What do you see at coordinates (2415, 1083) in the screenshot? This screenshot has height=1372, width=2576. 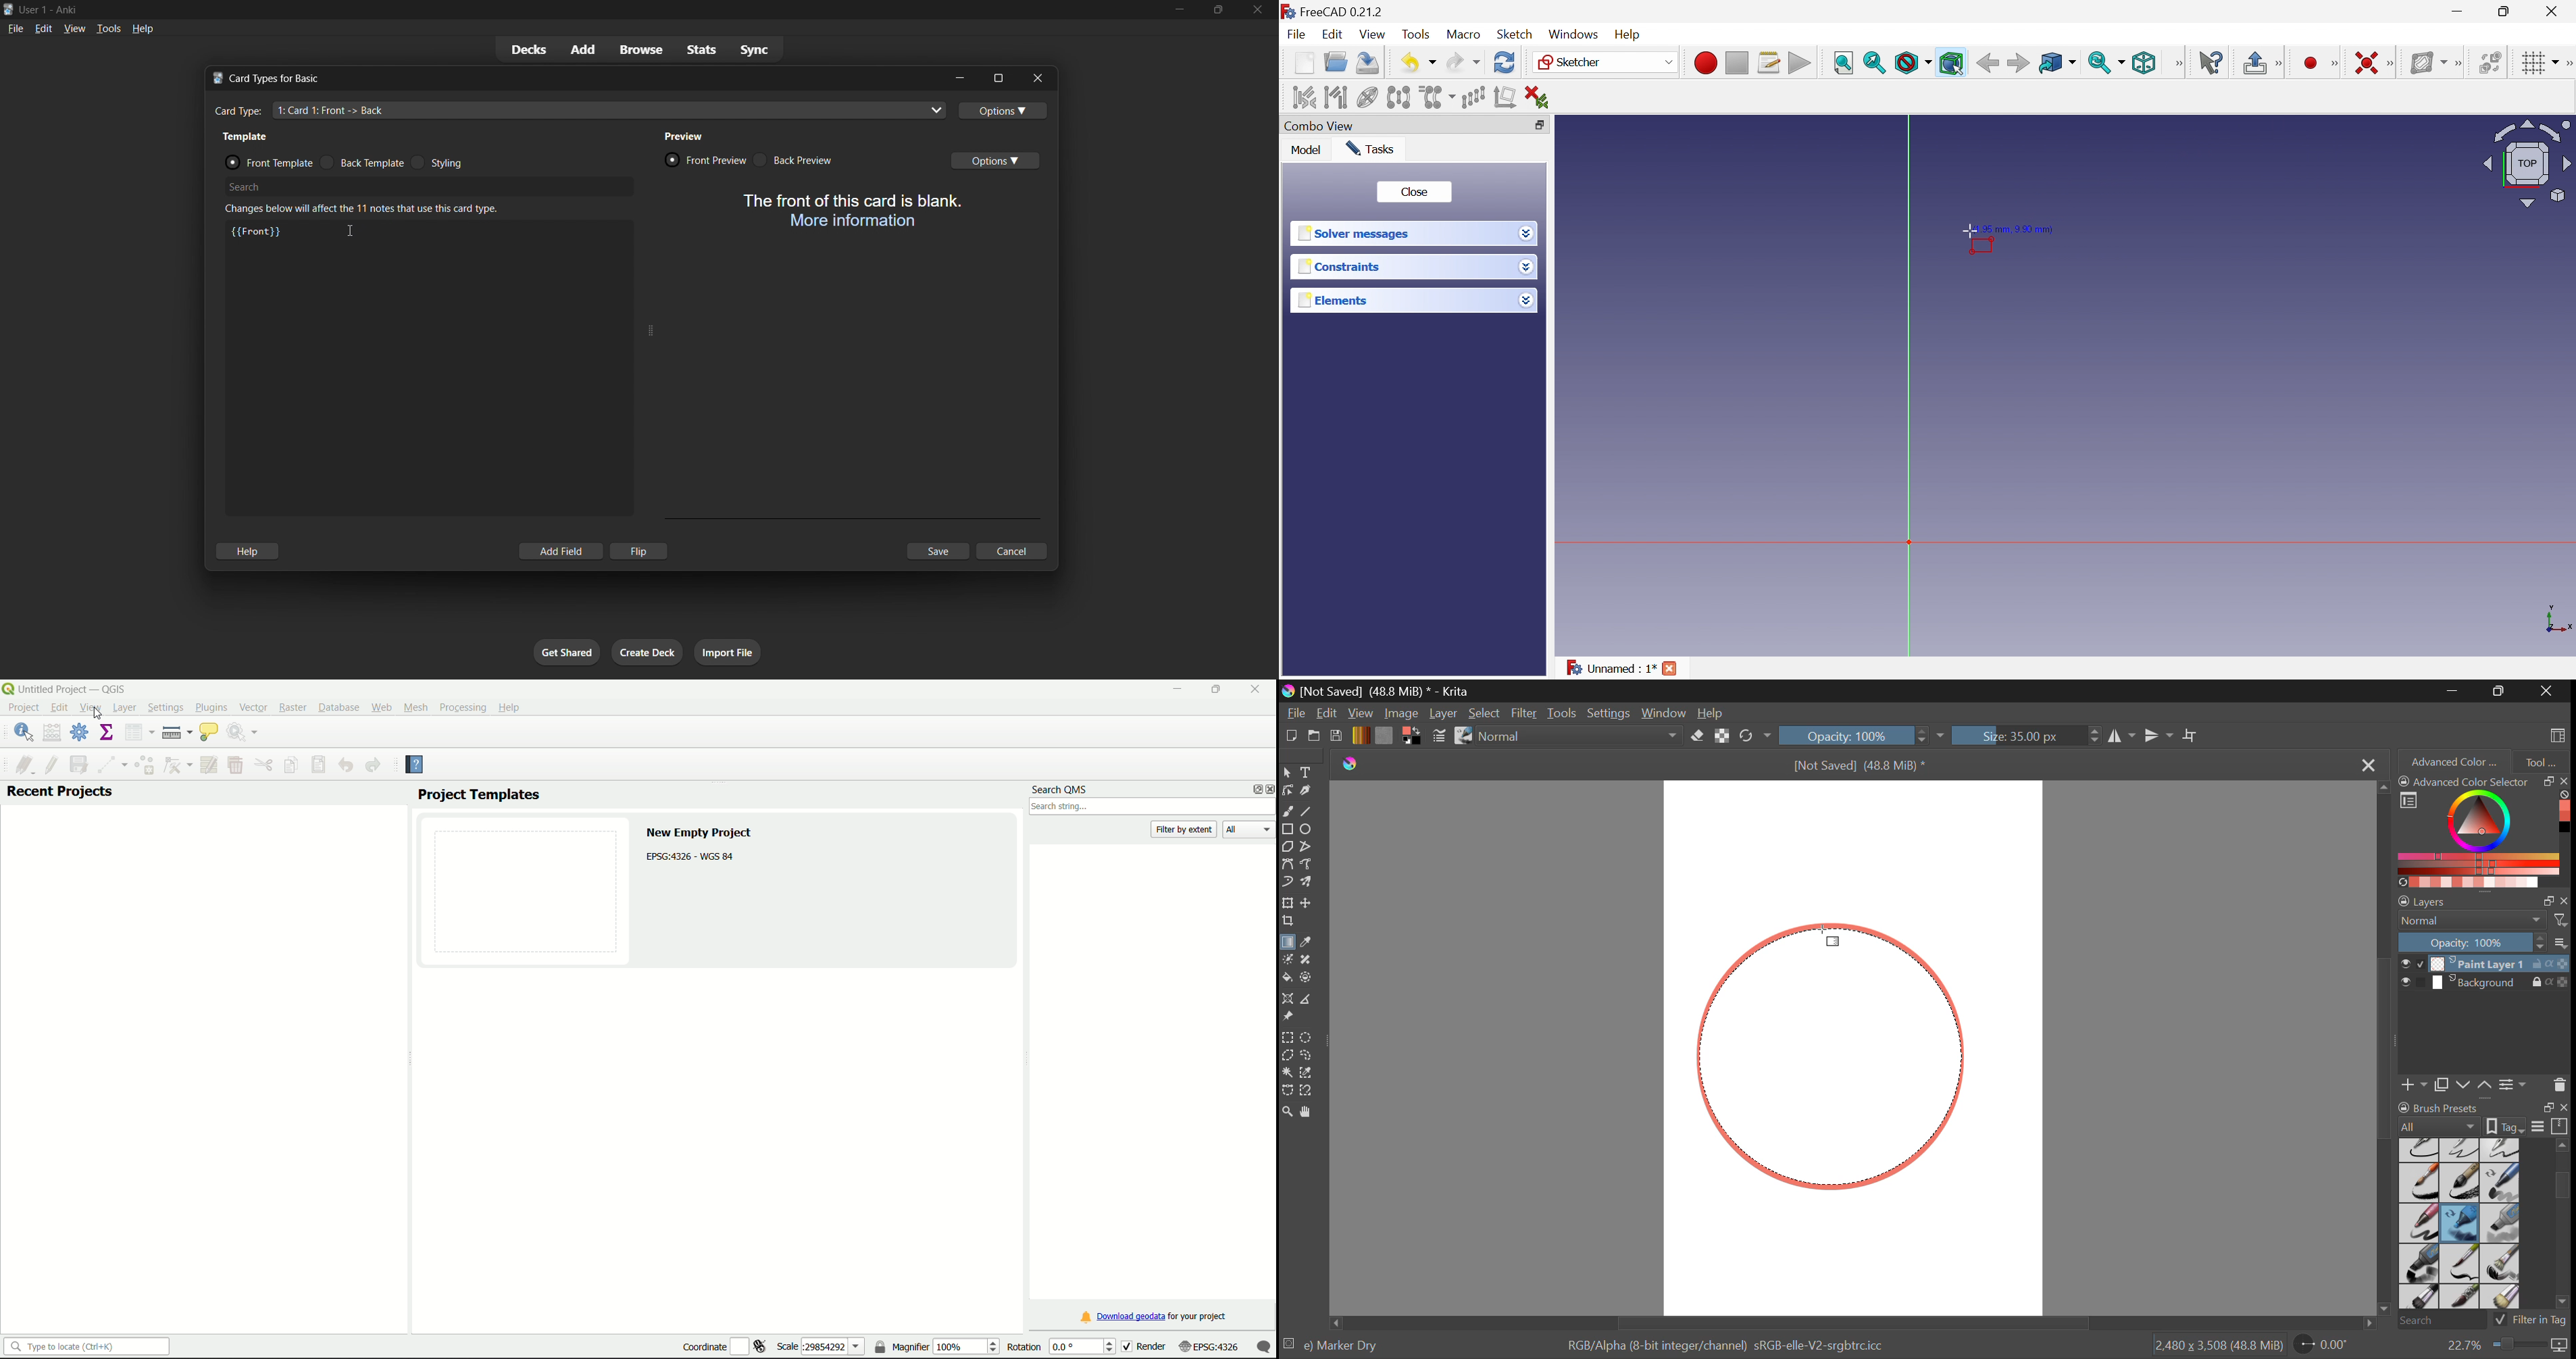 I see `Add Layer` at bounding box center [2415, 1083].